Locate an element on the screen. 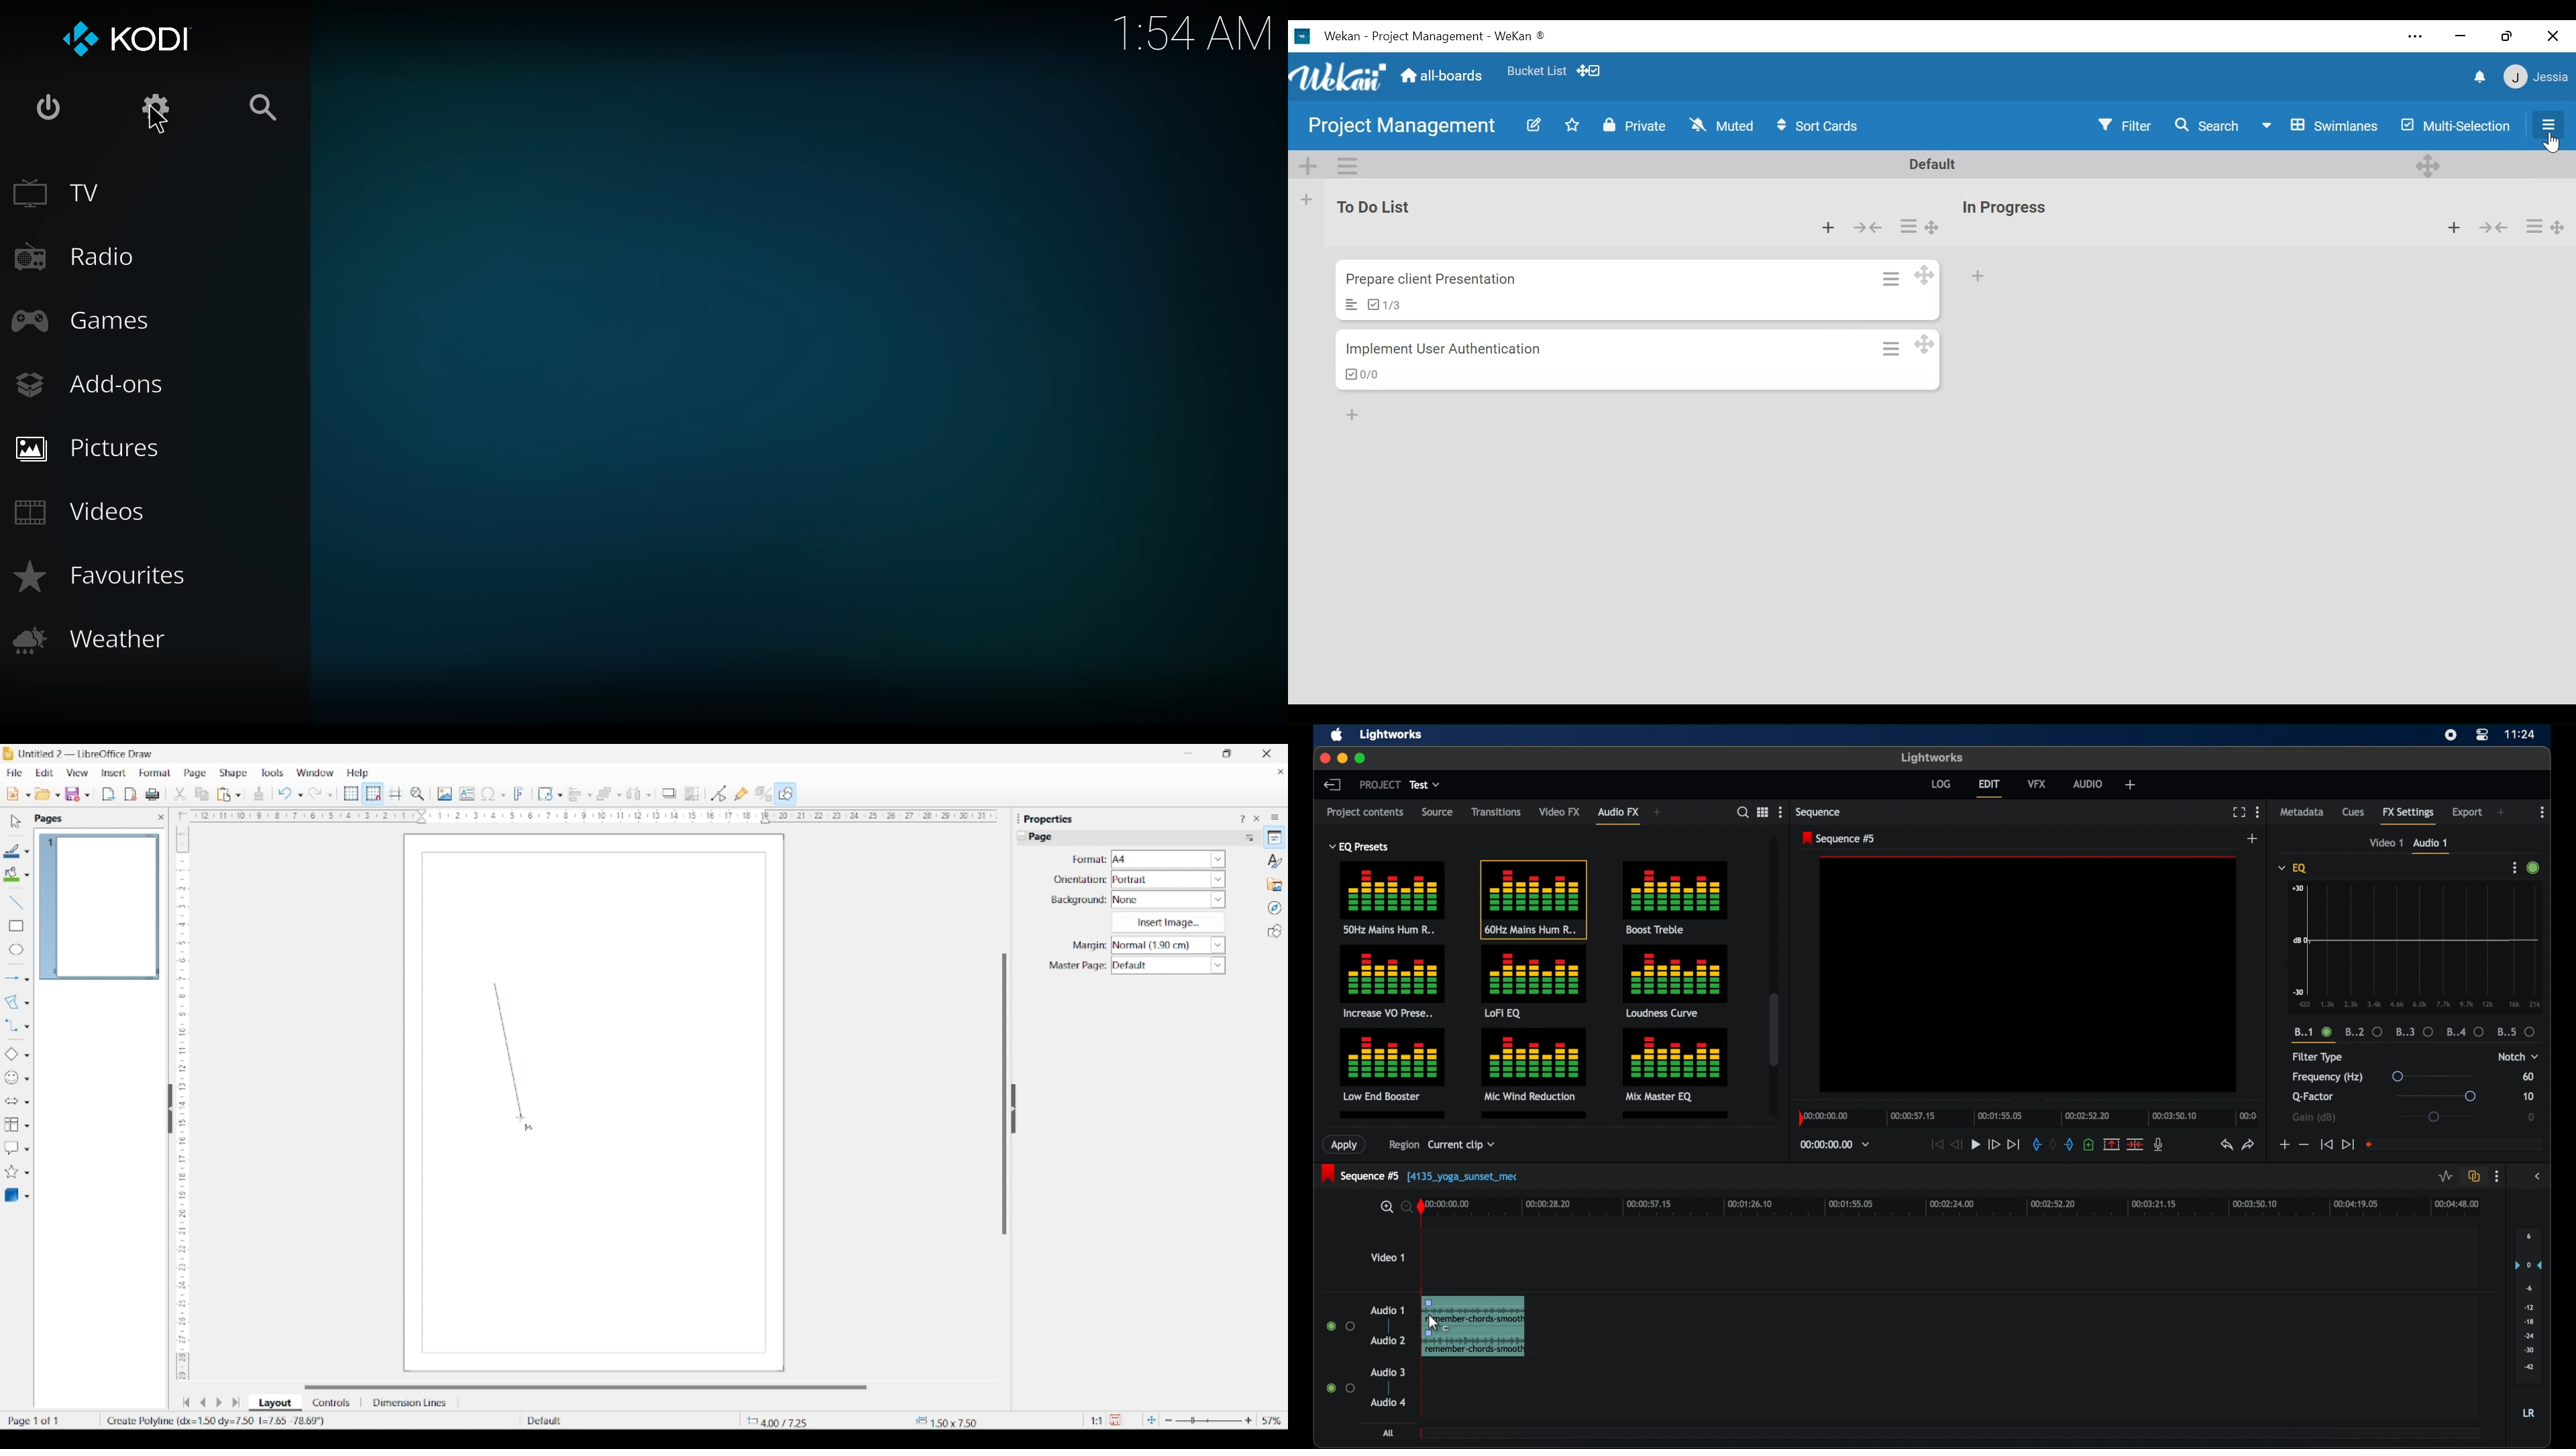 The width and height of the screenshot is (2576, 1456). Redo specific actions is located at coordinates (330, 795).